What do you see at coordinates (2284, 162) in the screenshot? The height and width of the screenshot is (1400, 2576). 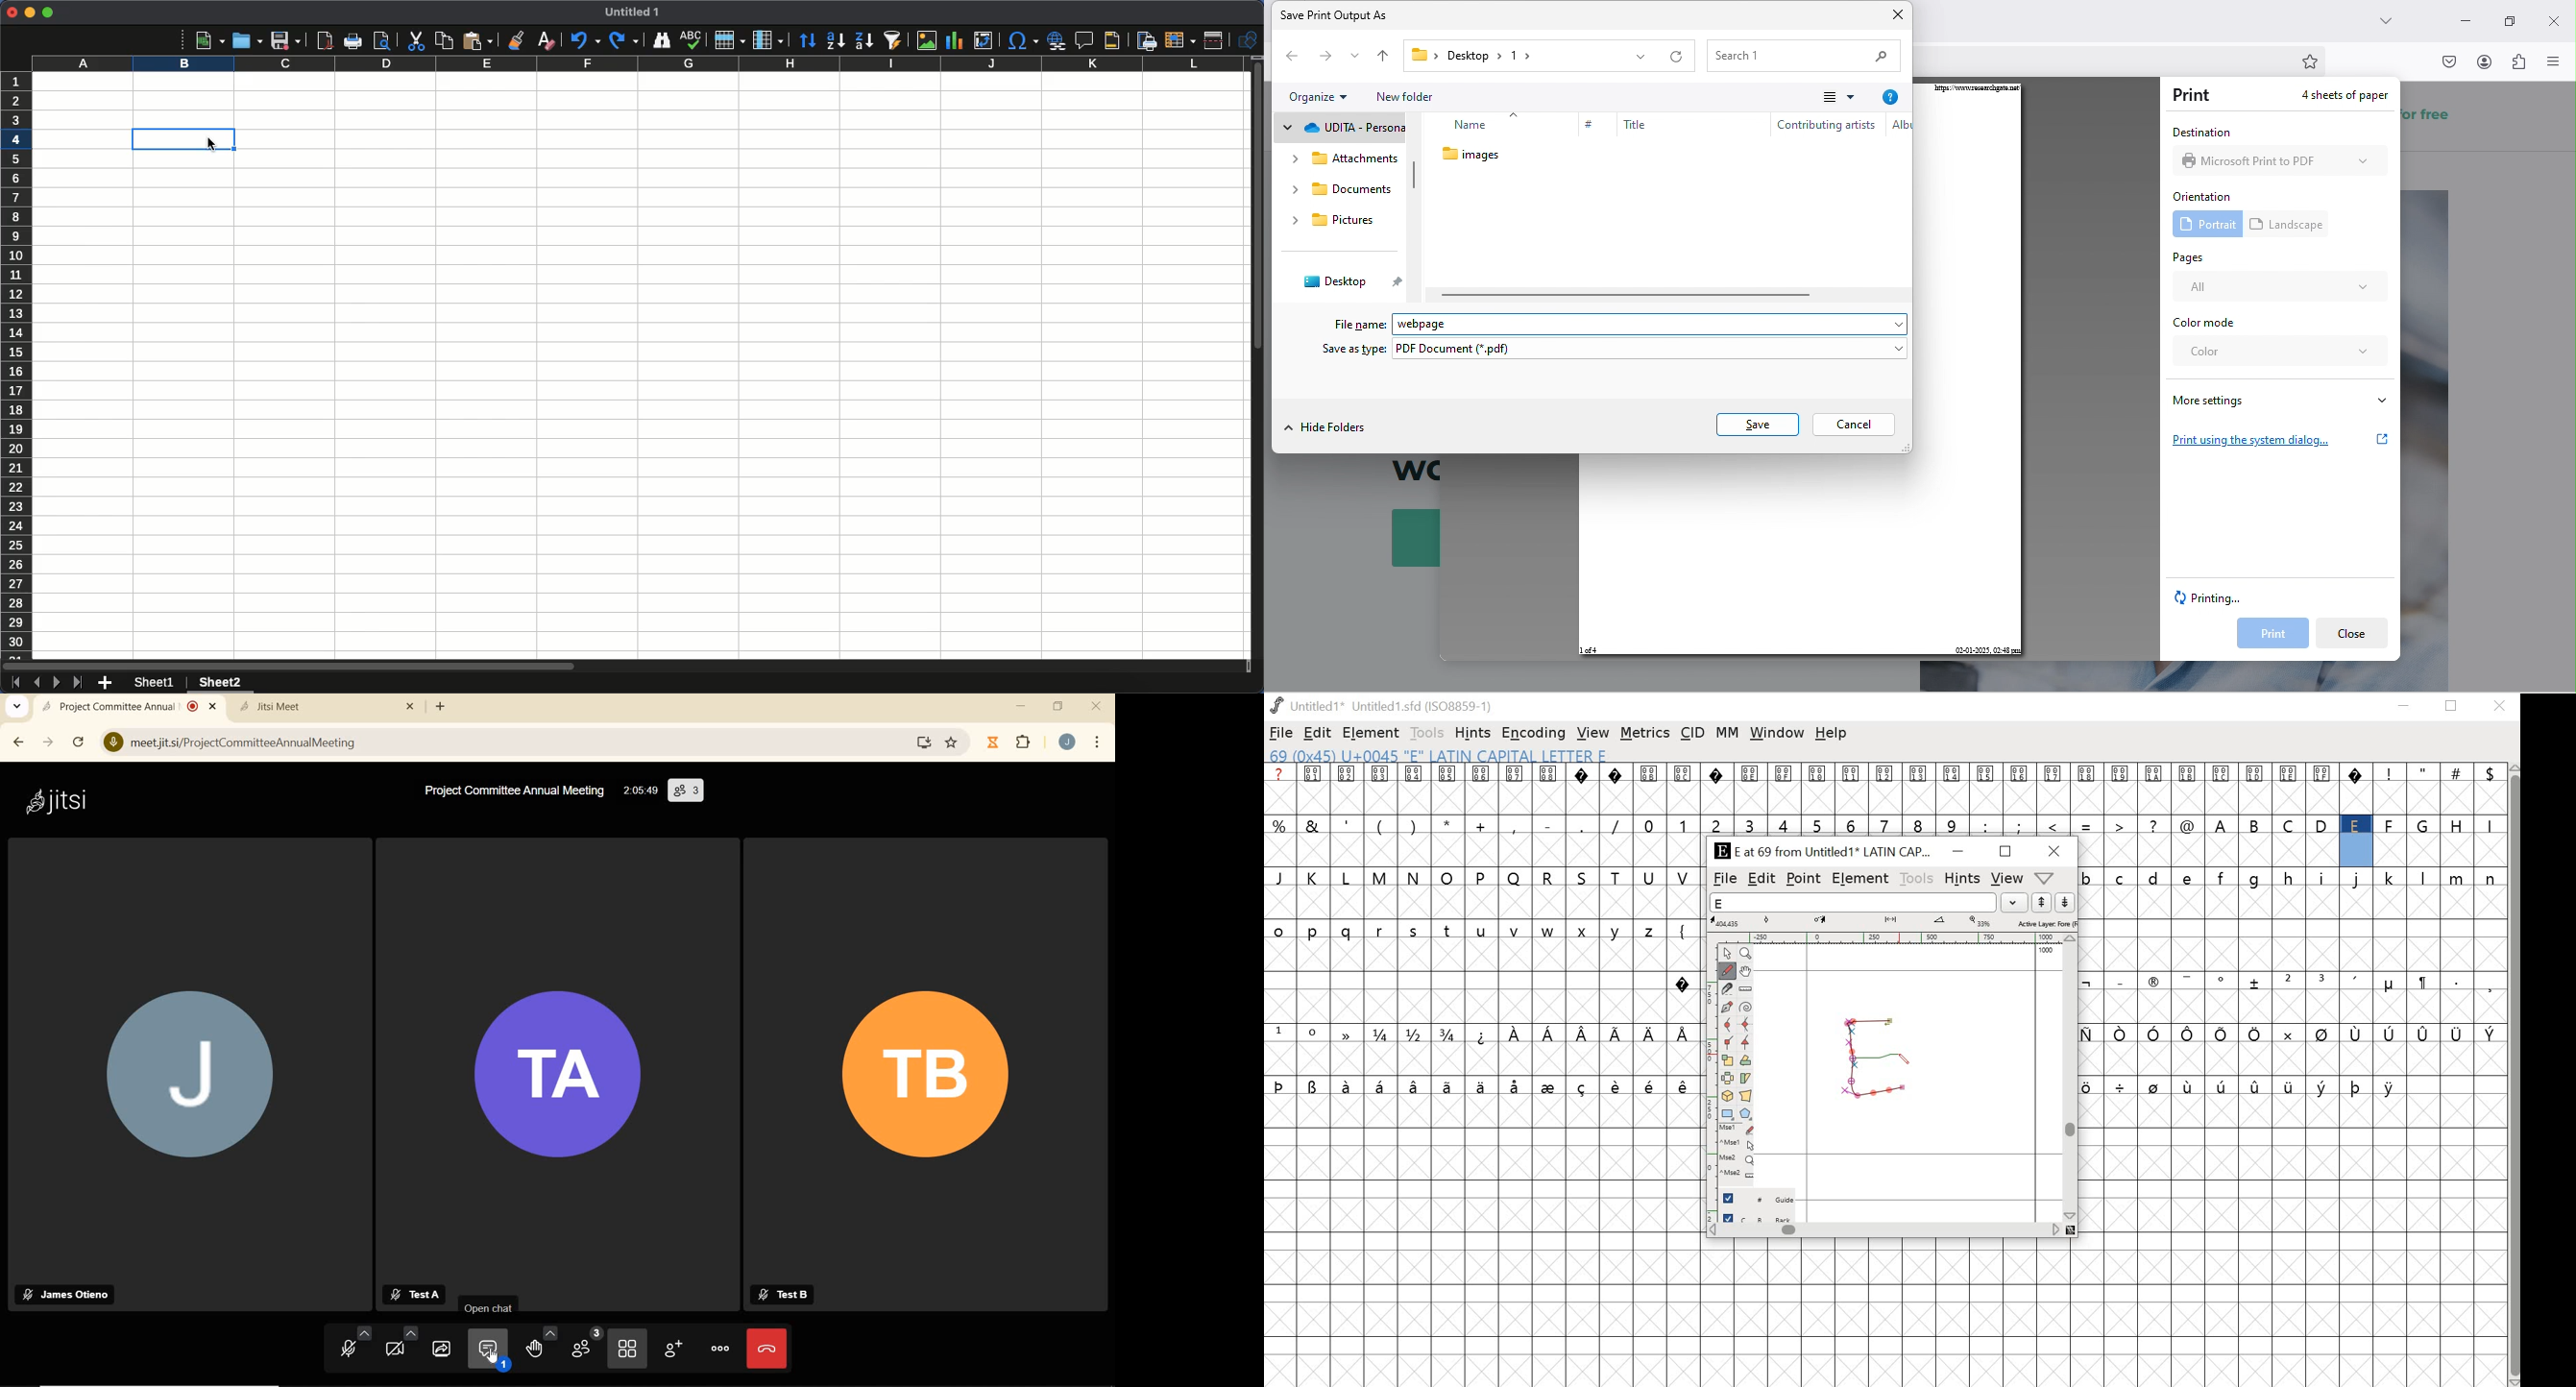 I see `microsoft print to pdf` at bounding box center [2284, 162].